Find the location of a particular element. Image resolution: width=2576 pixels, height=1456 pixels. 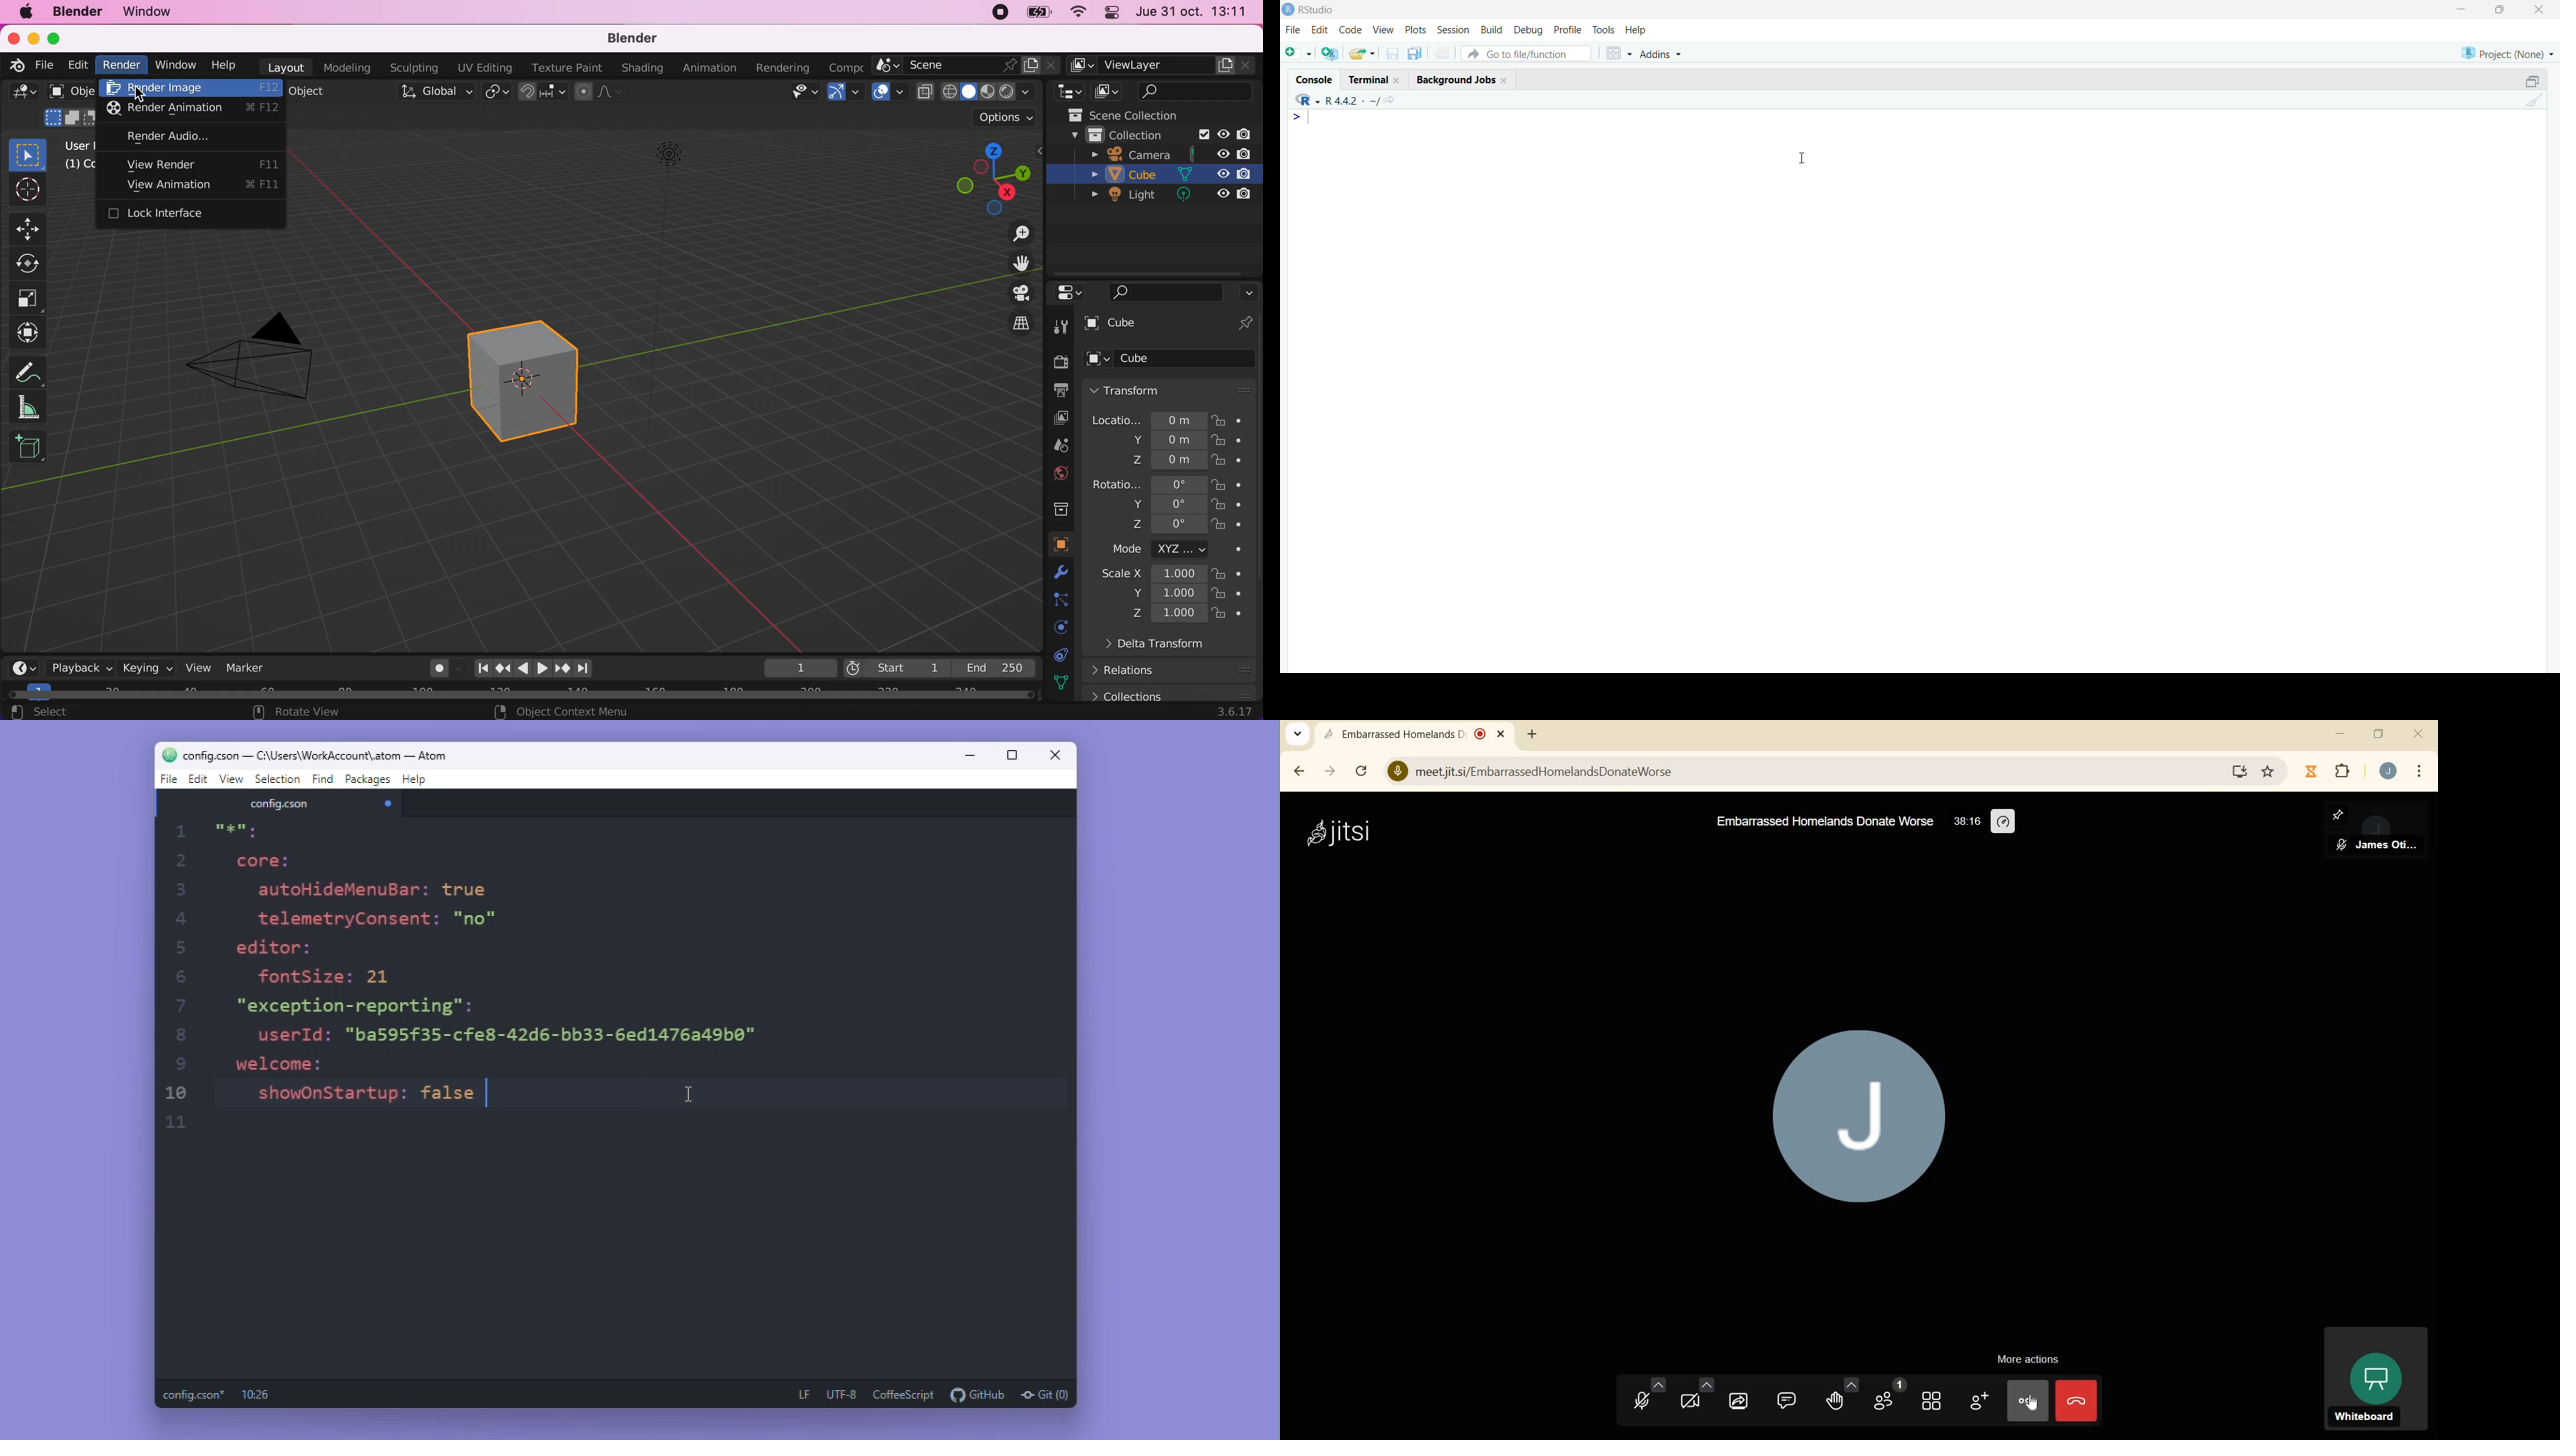

scale measures is located at coordinates (1154, 595).